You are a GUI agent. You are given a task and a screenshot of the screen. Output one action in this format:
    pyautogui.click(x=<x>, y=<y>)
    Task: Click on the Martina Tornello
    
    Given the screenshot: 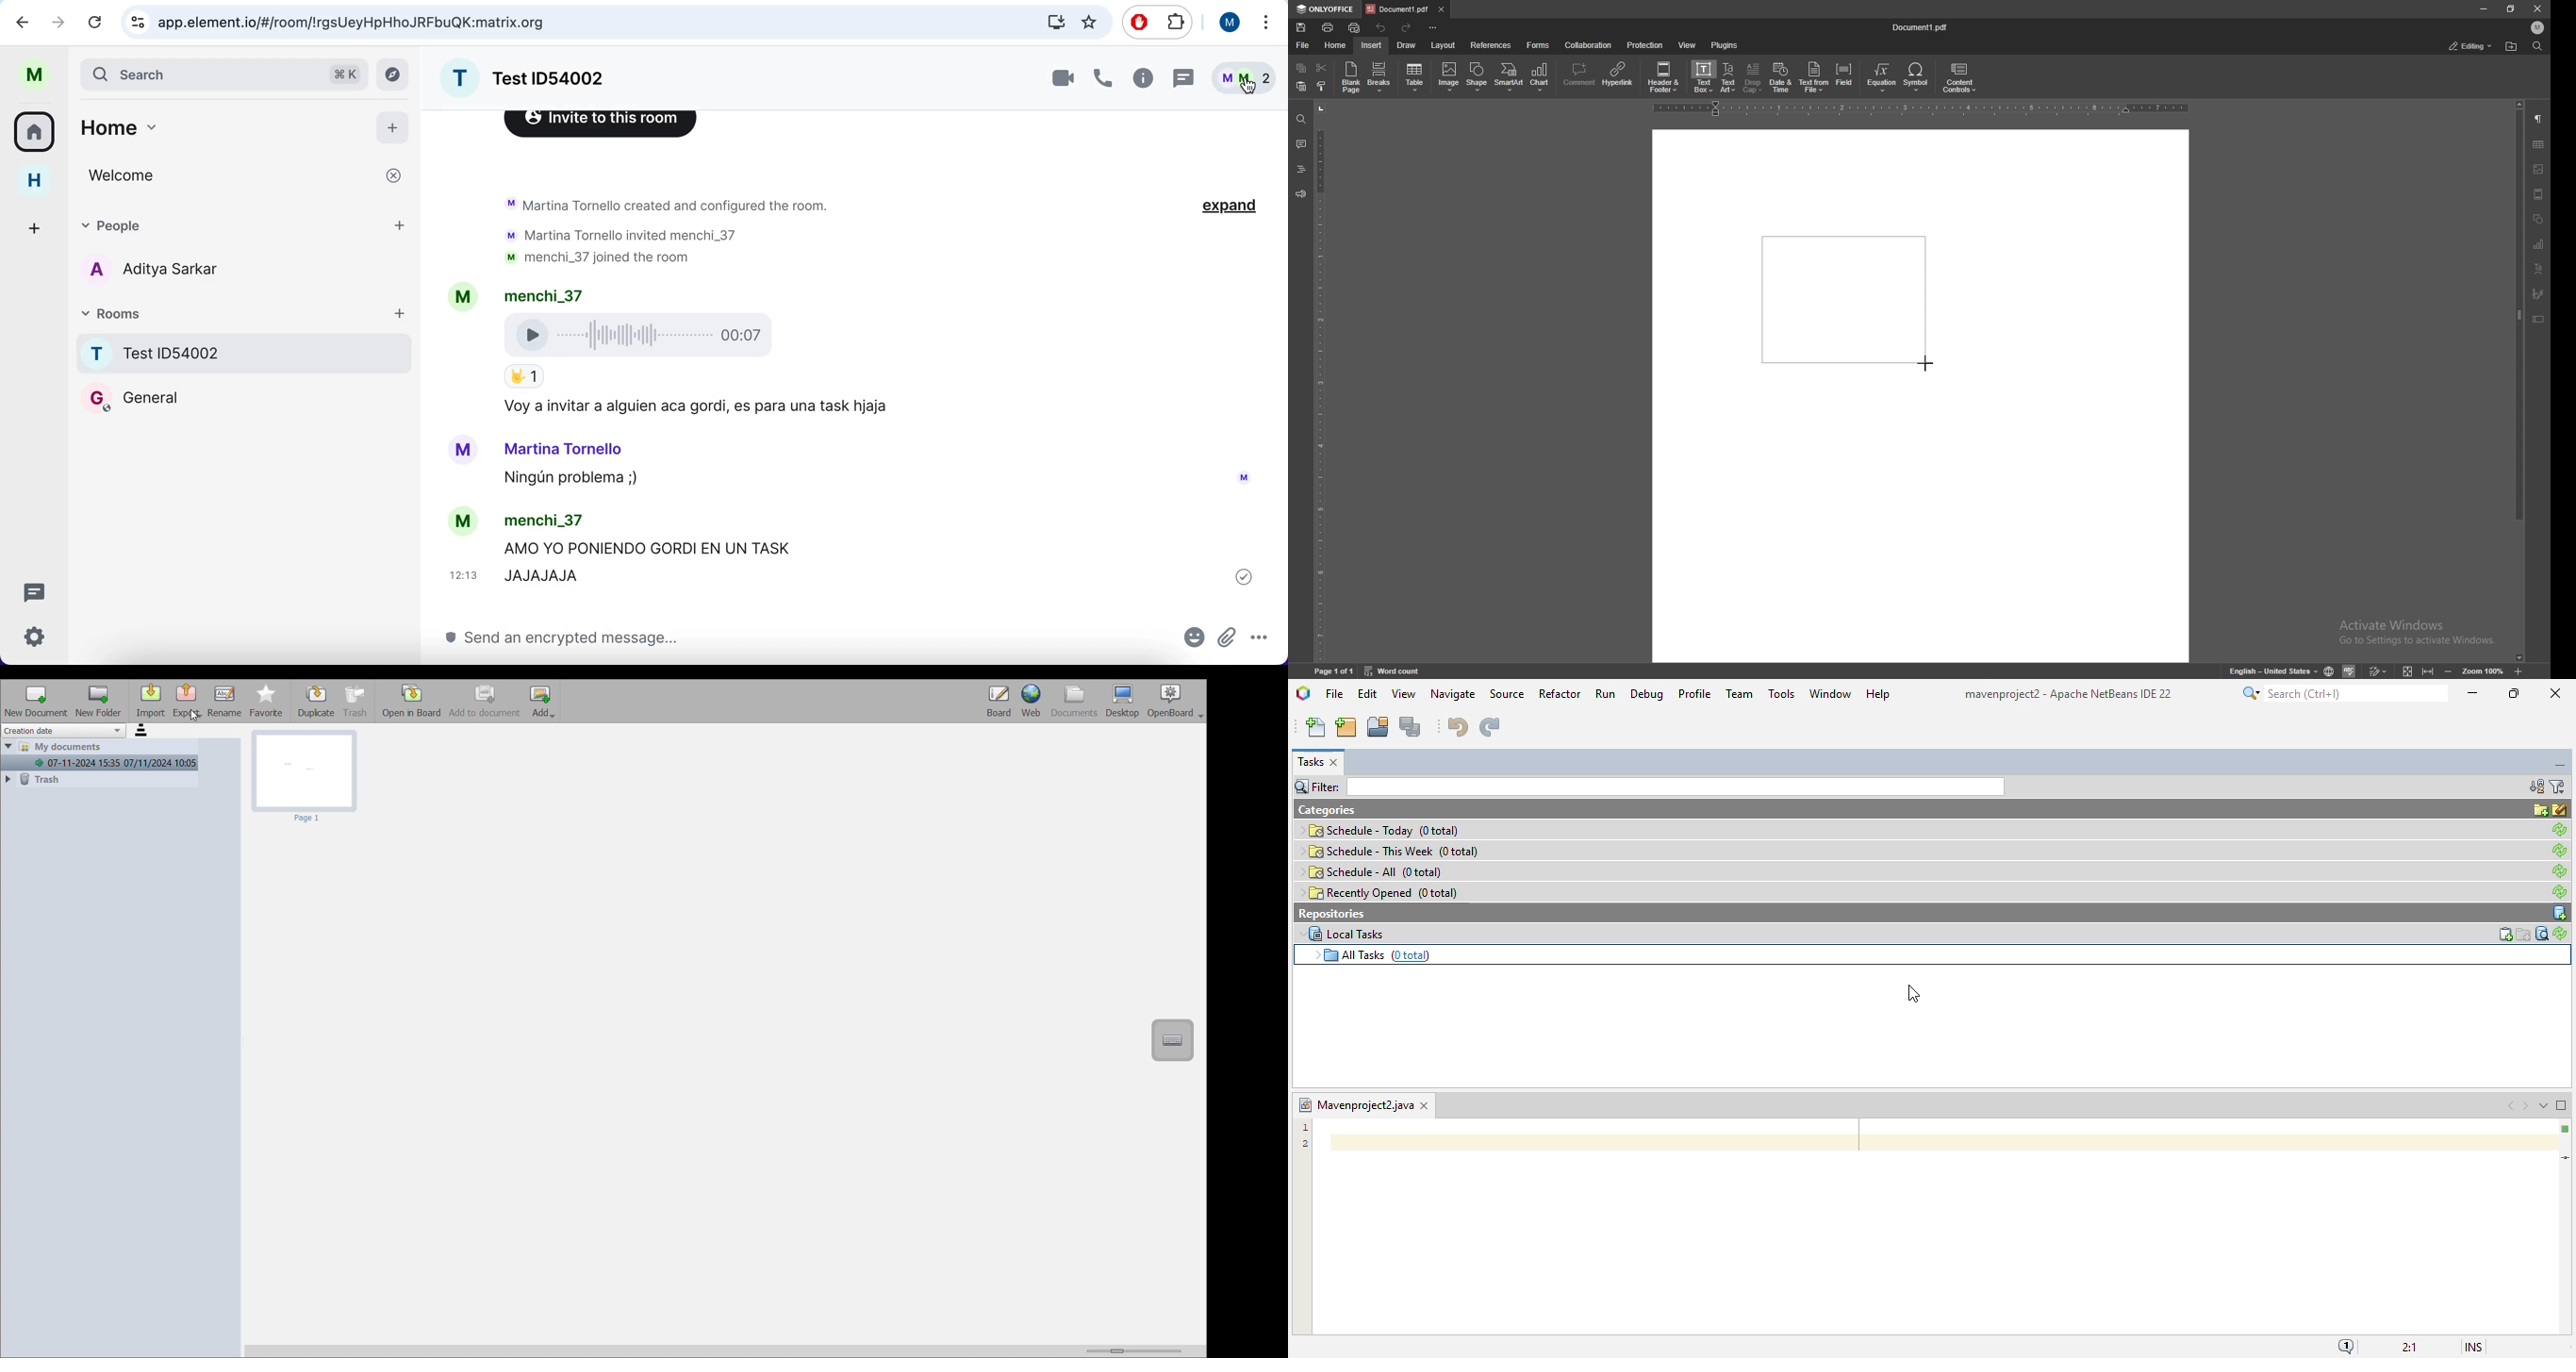 What is the action you would take?
    pyautogui.click(x=572, y=449)
    